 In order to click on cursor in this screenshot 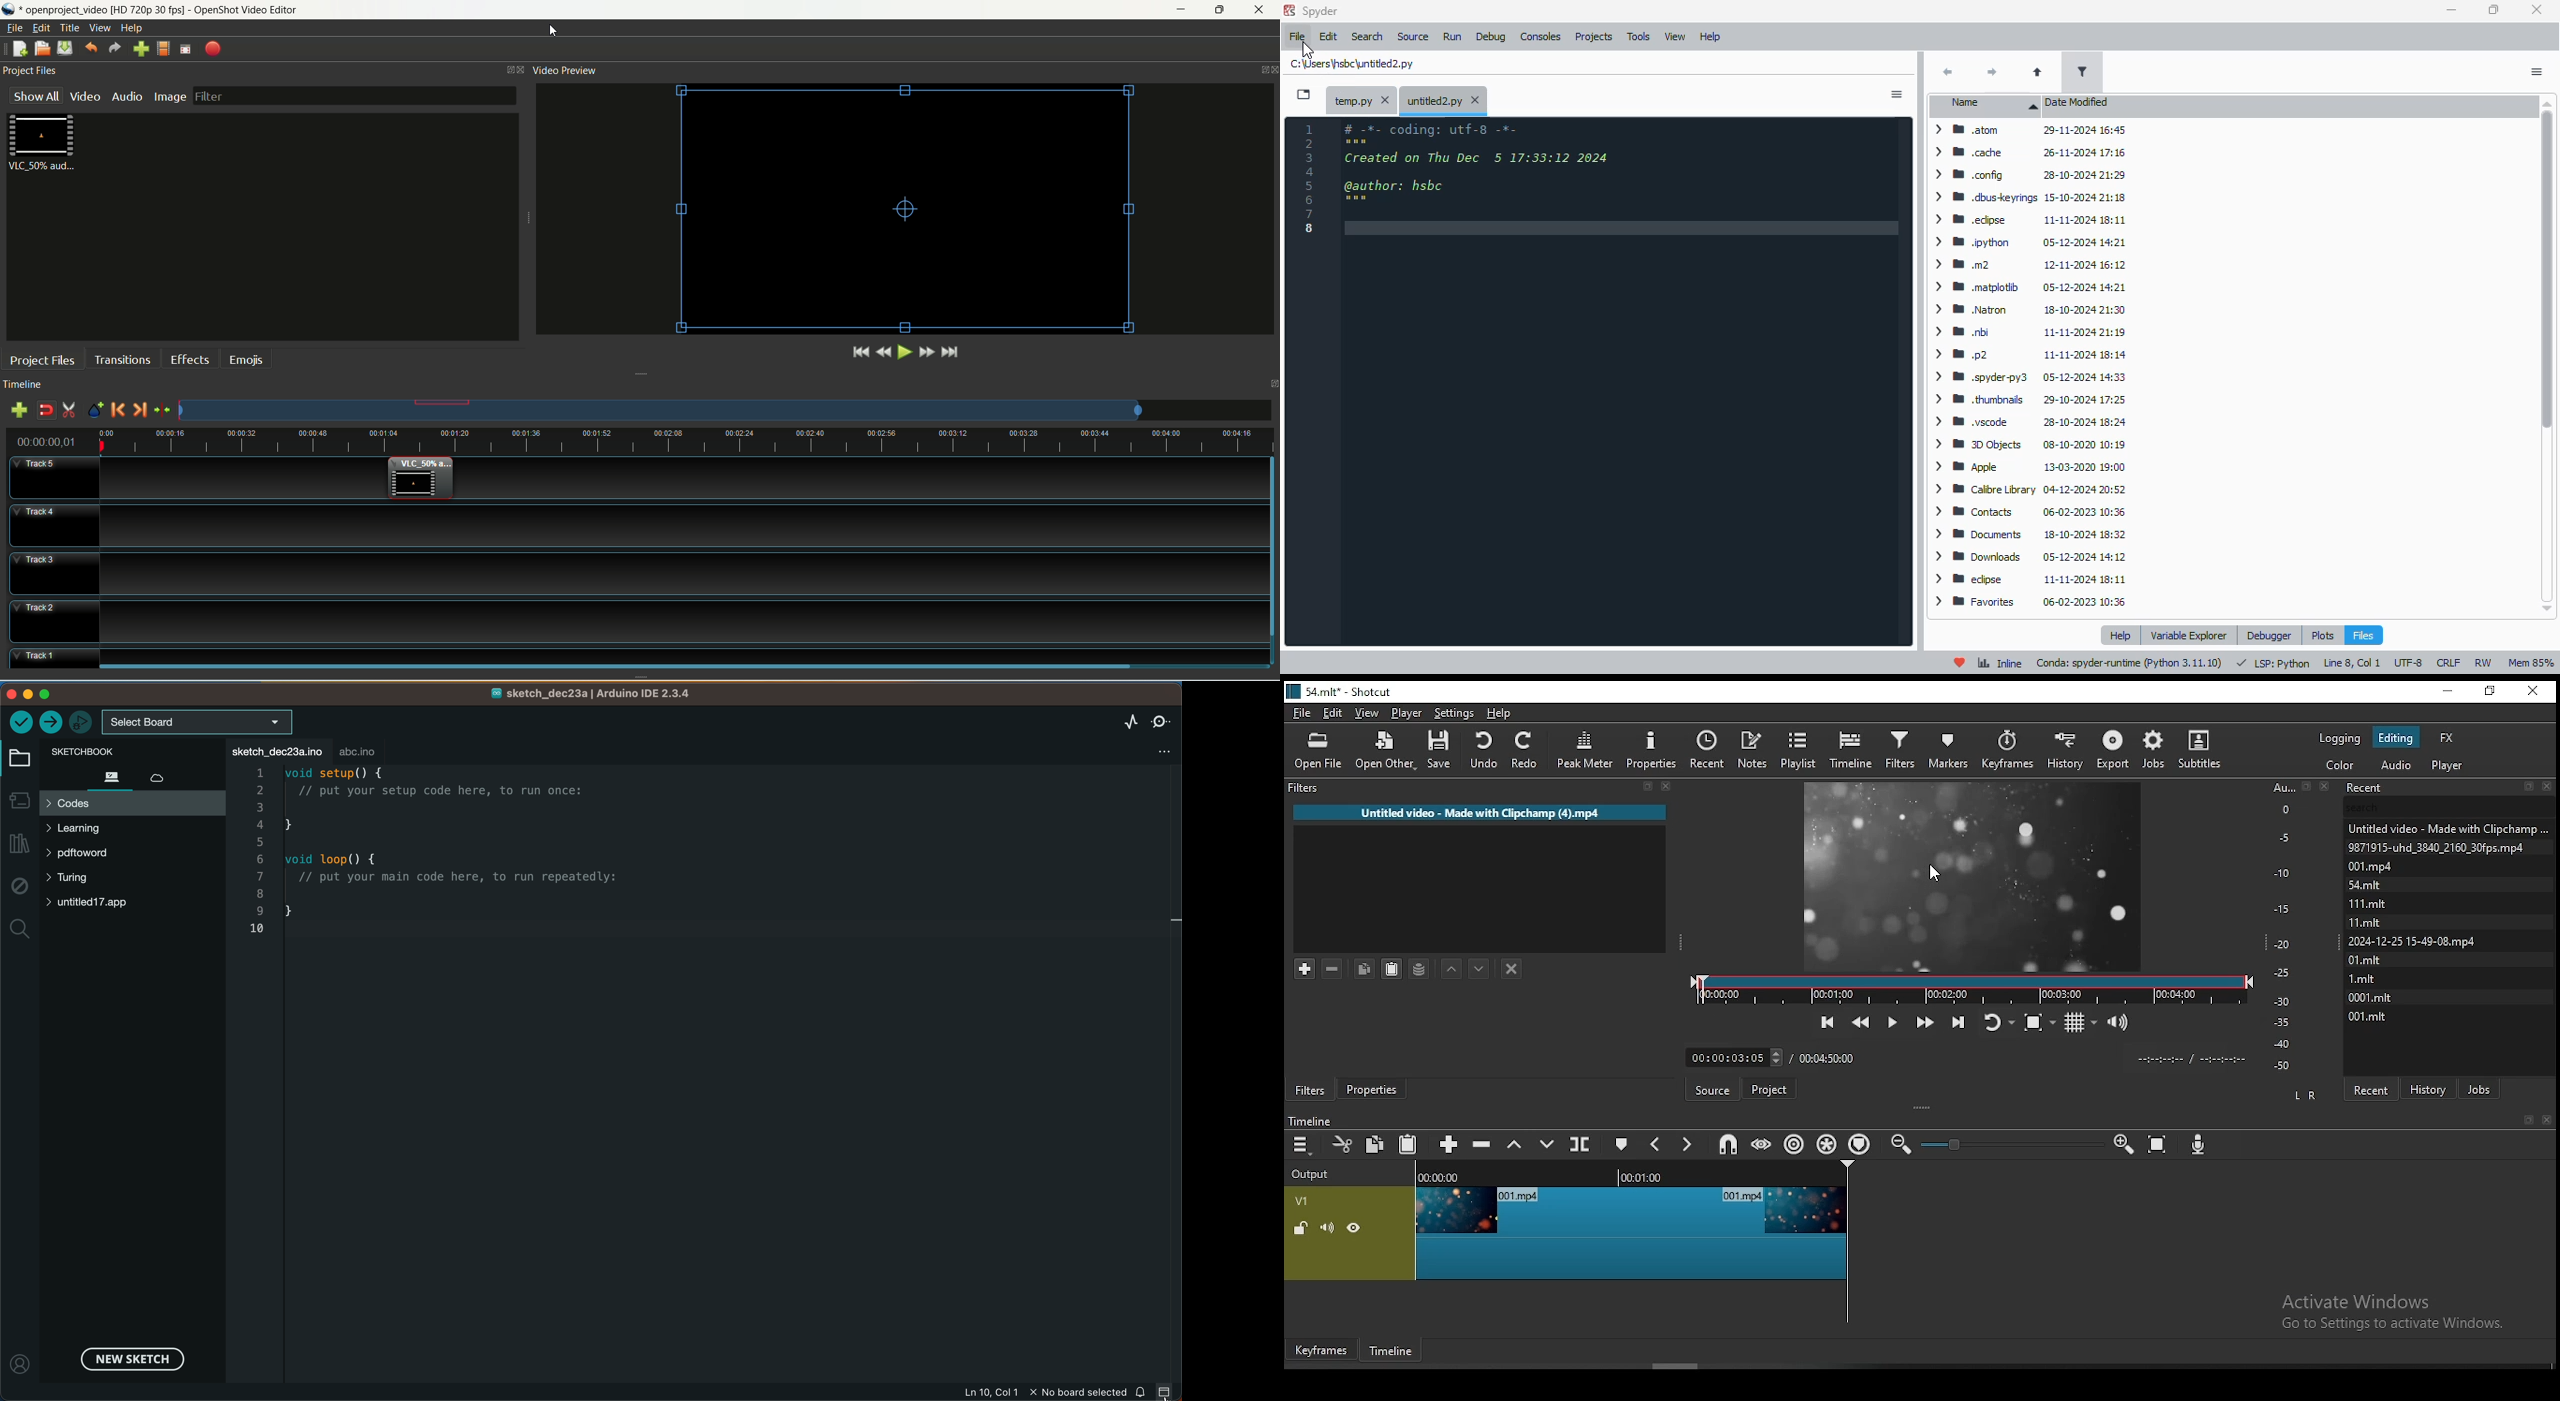, I will do `click(1307, 50)`.